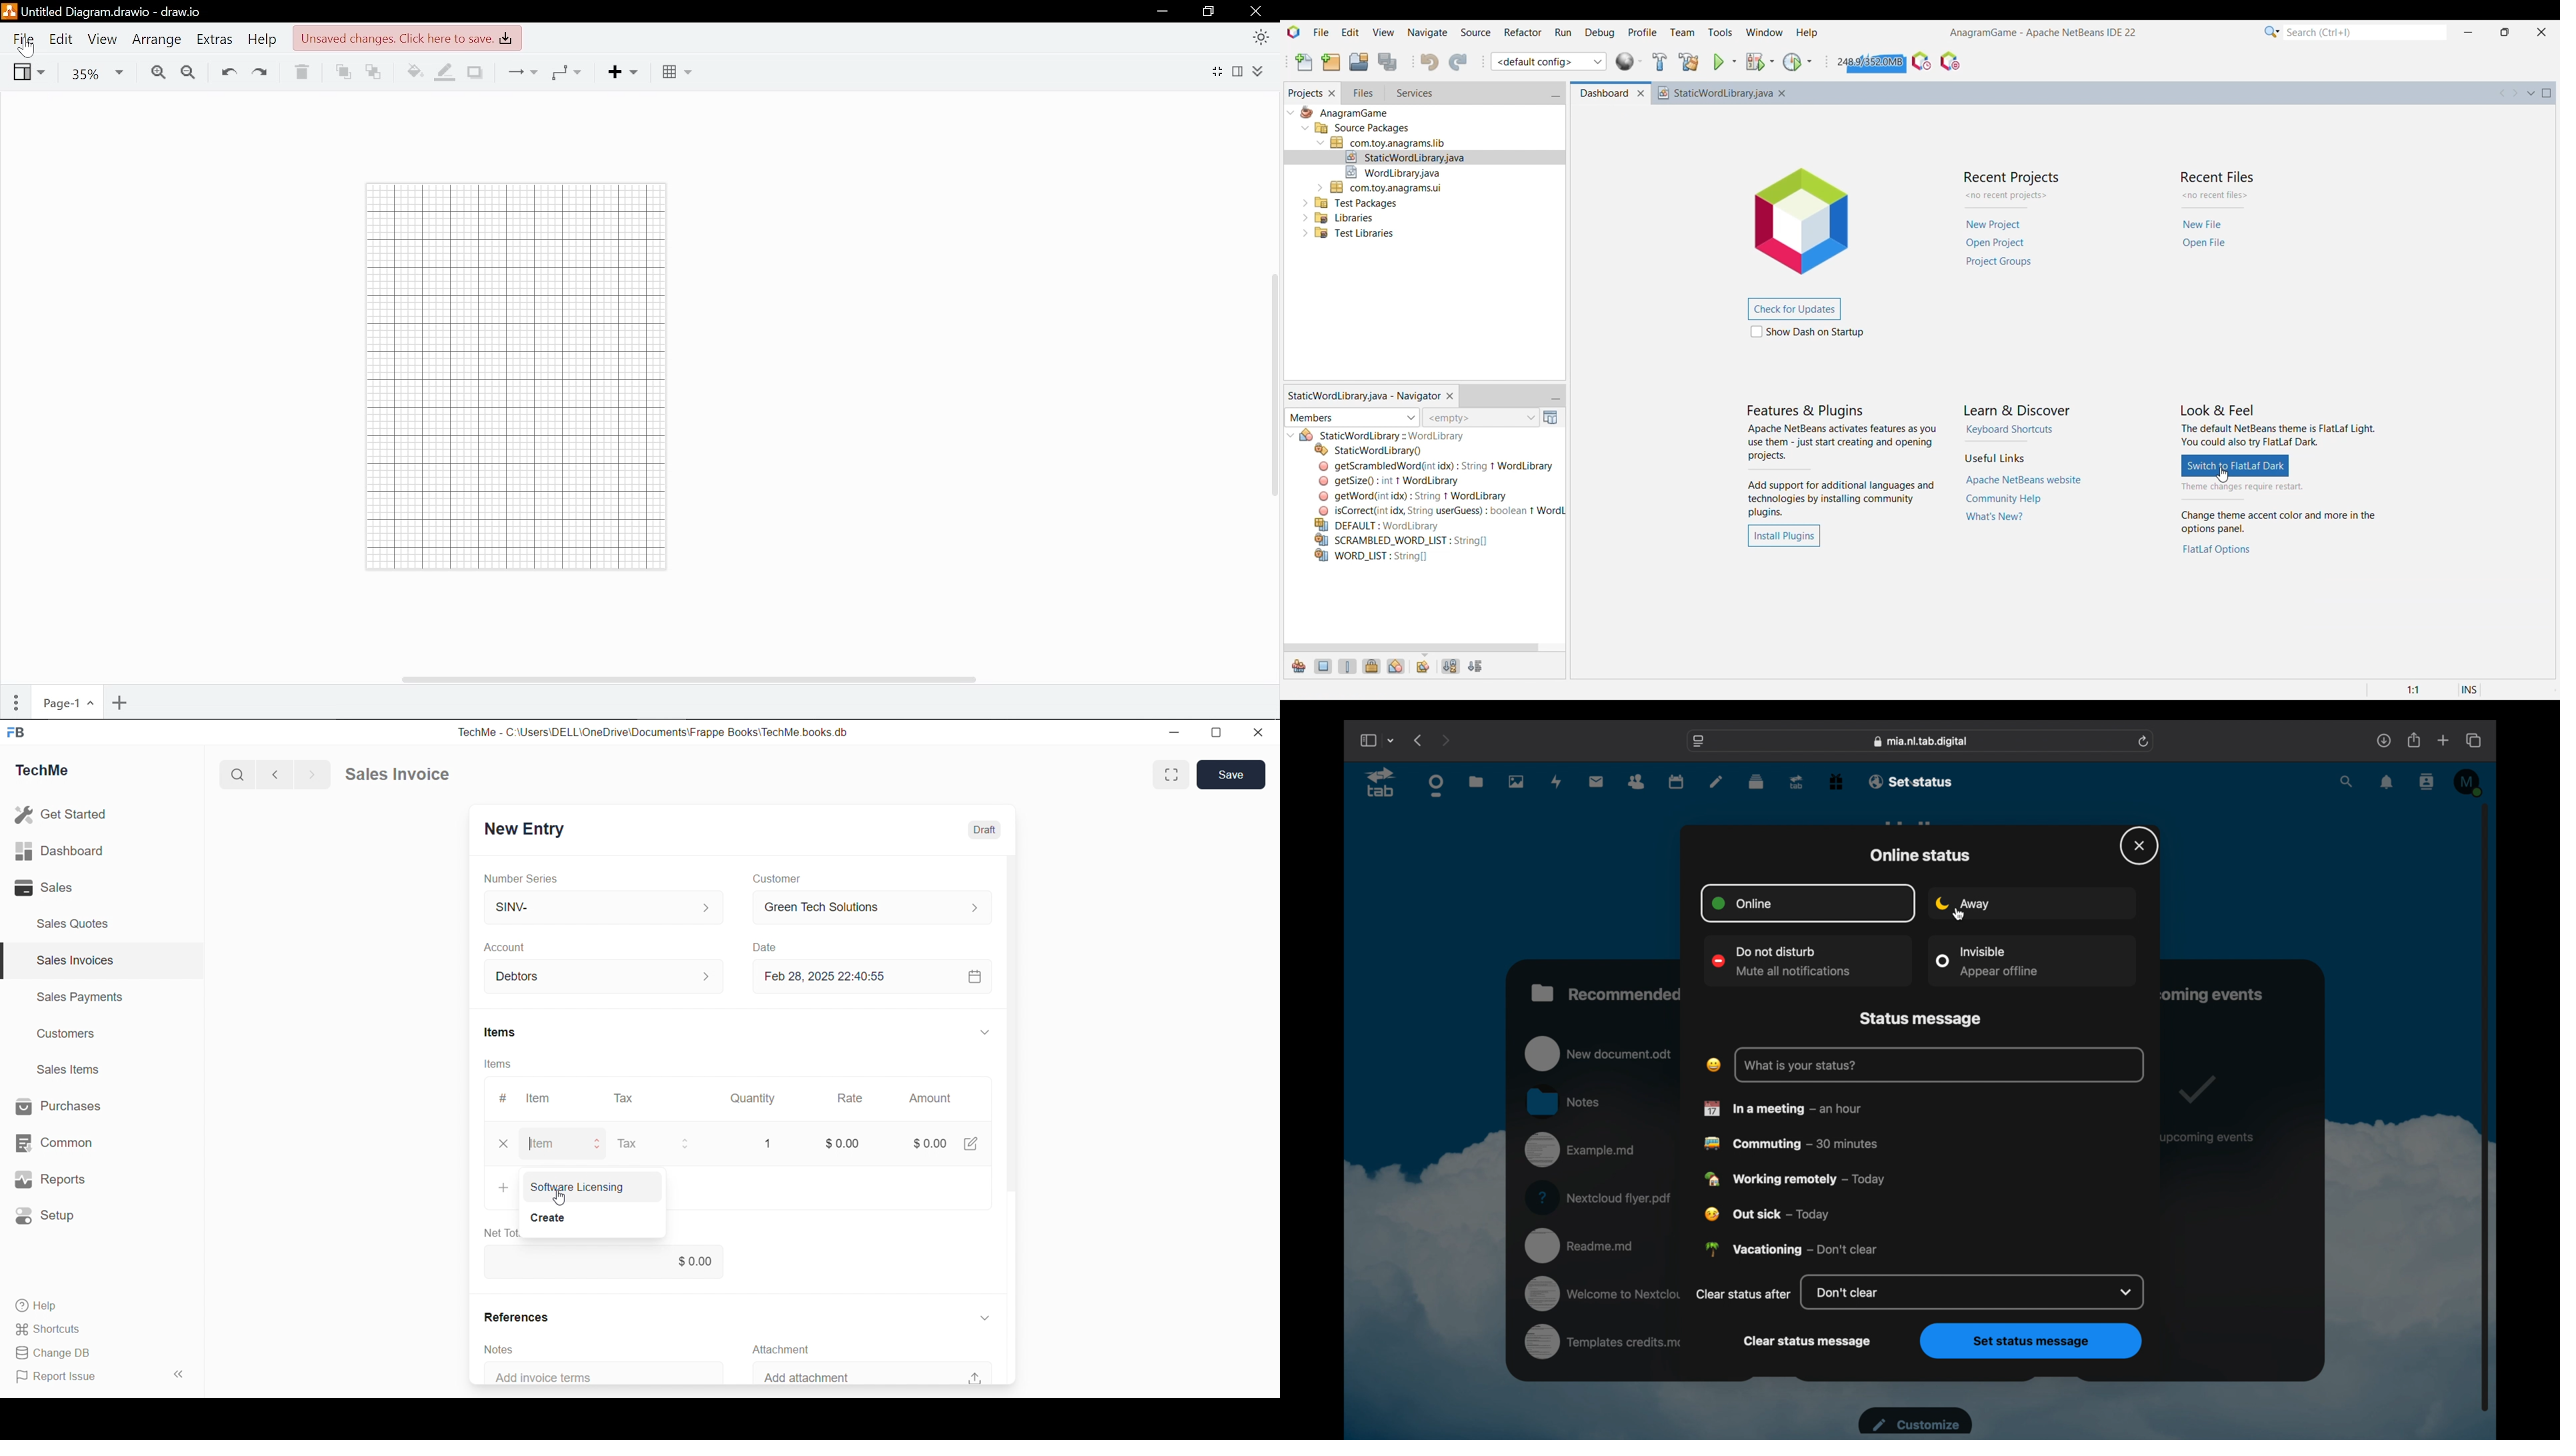 This screenshot has height=1456, width=2576. I want to click on Add row, so click(503, 1187).